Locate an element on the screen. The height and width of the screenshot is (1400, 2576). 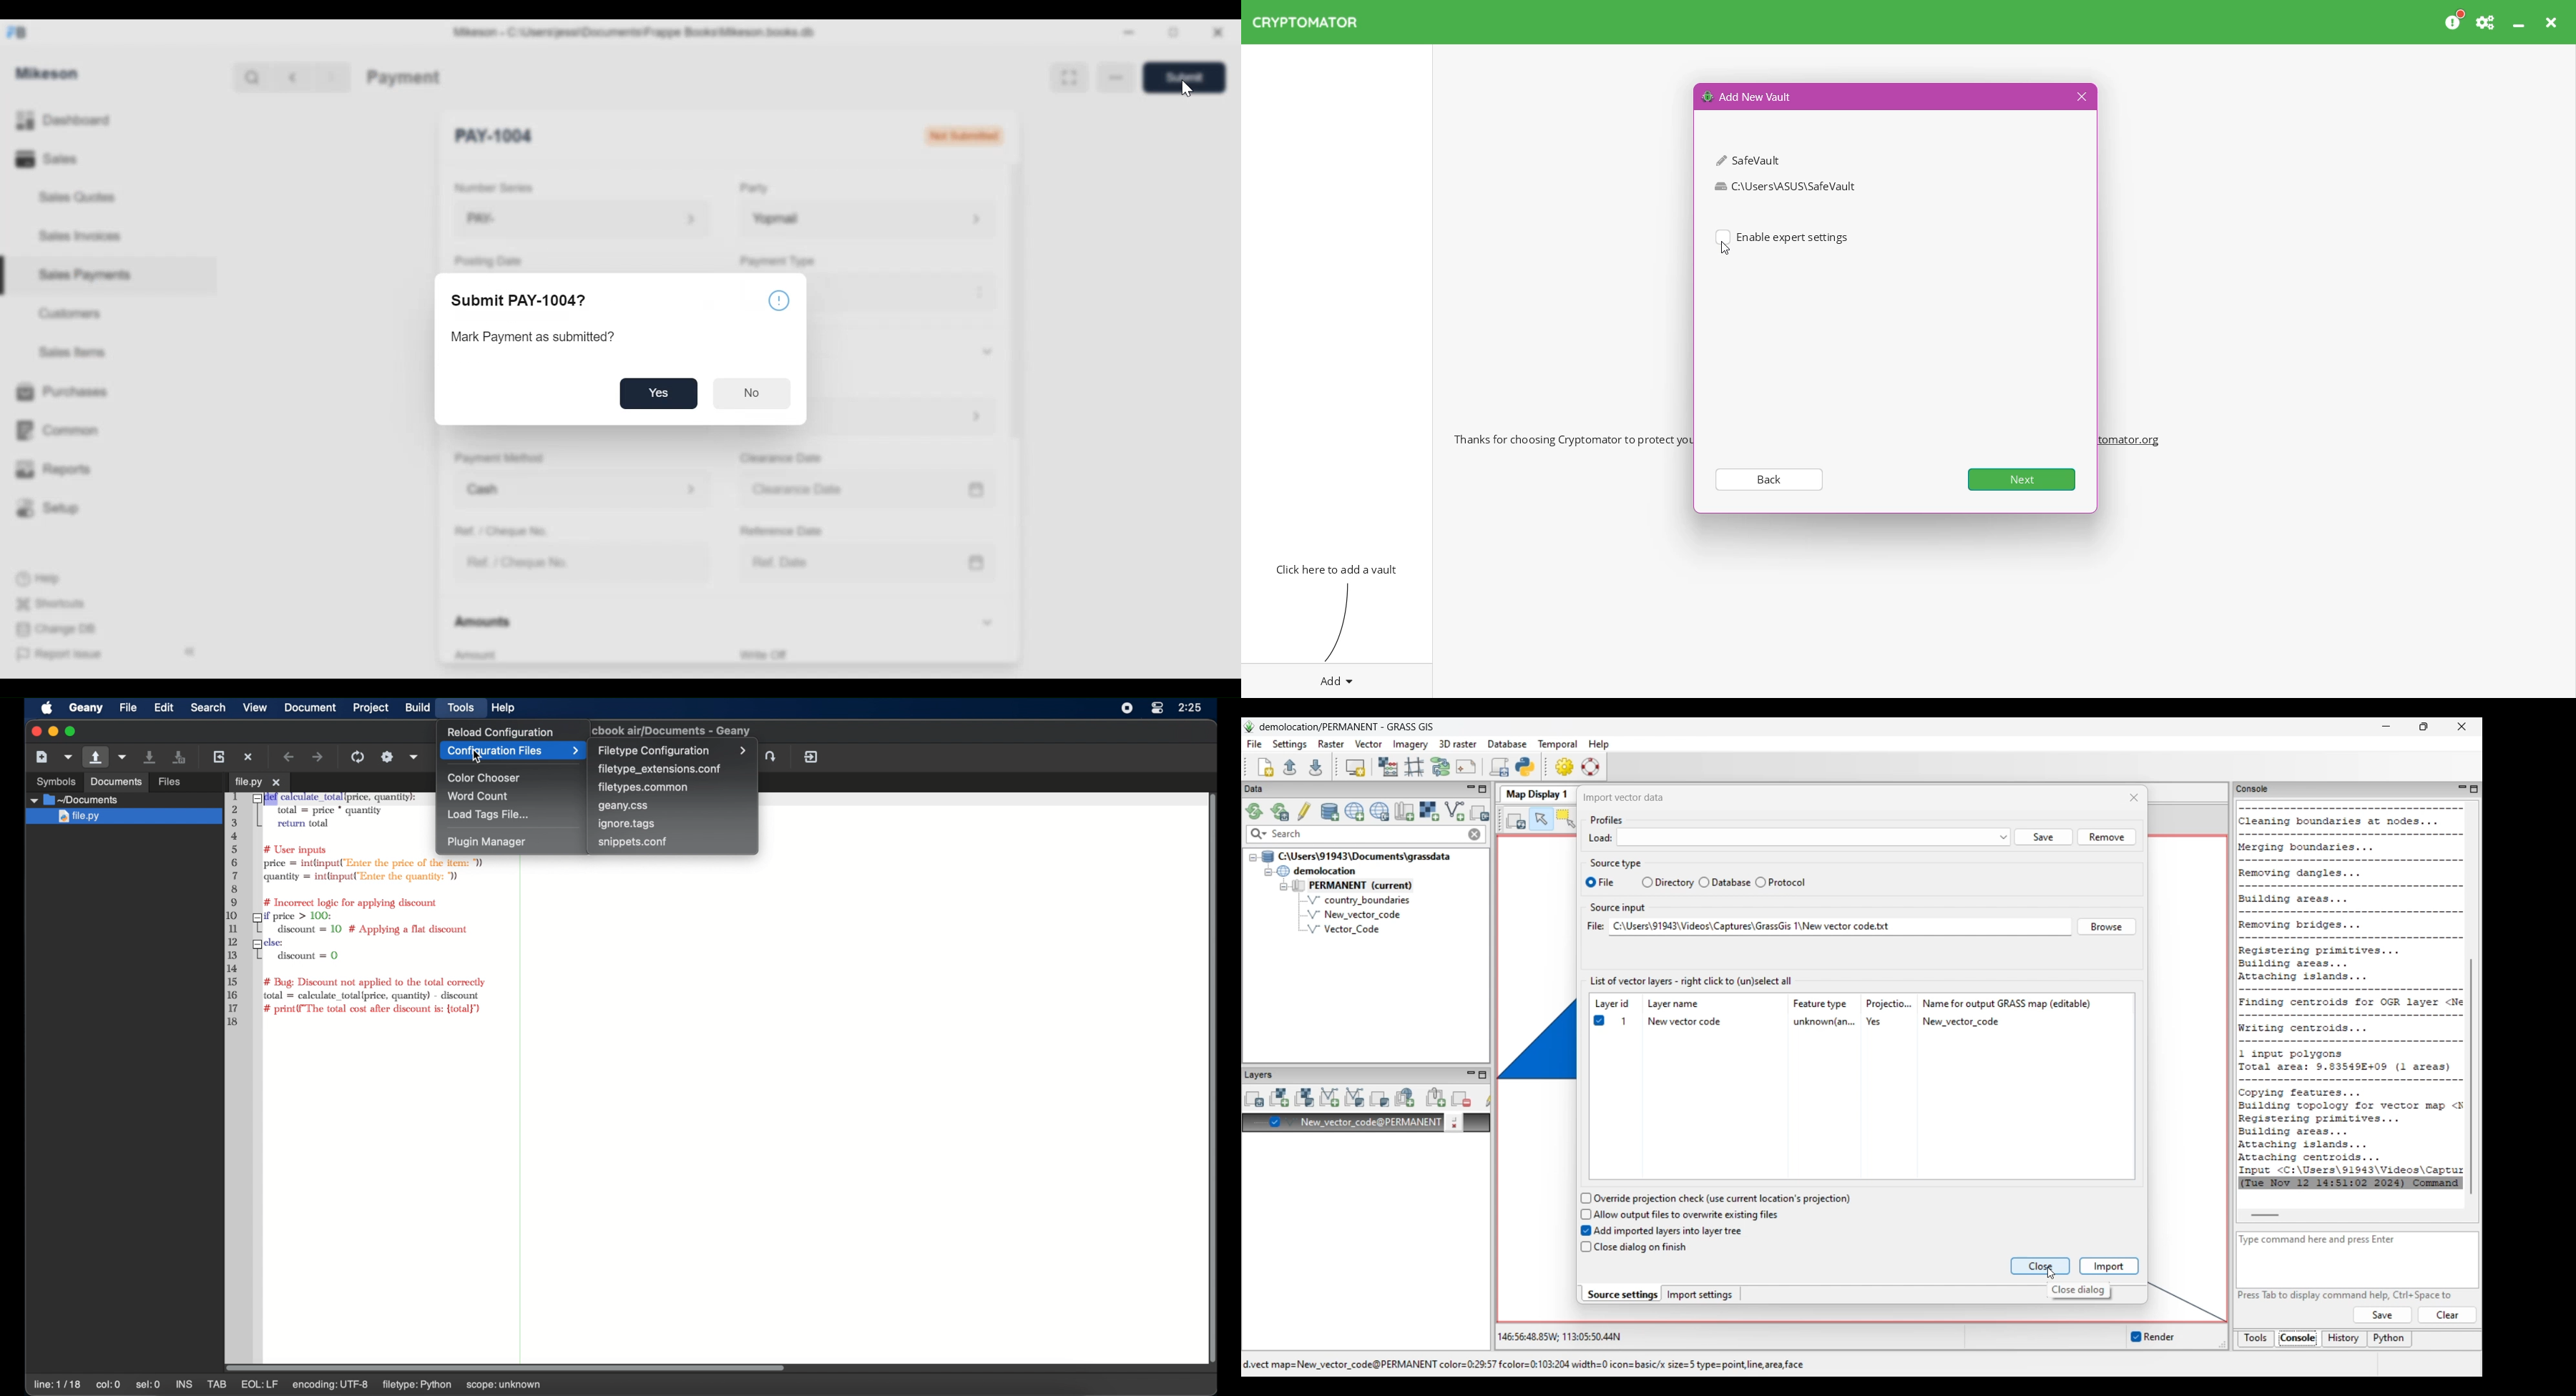
Customers is located at coordinates (73, 312).